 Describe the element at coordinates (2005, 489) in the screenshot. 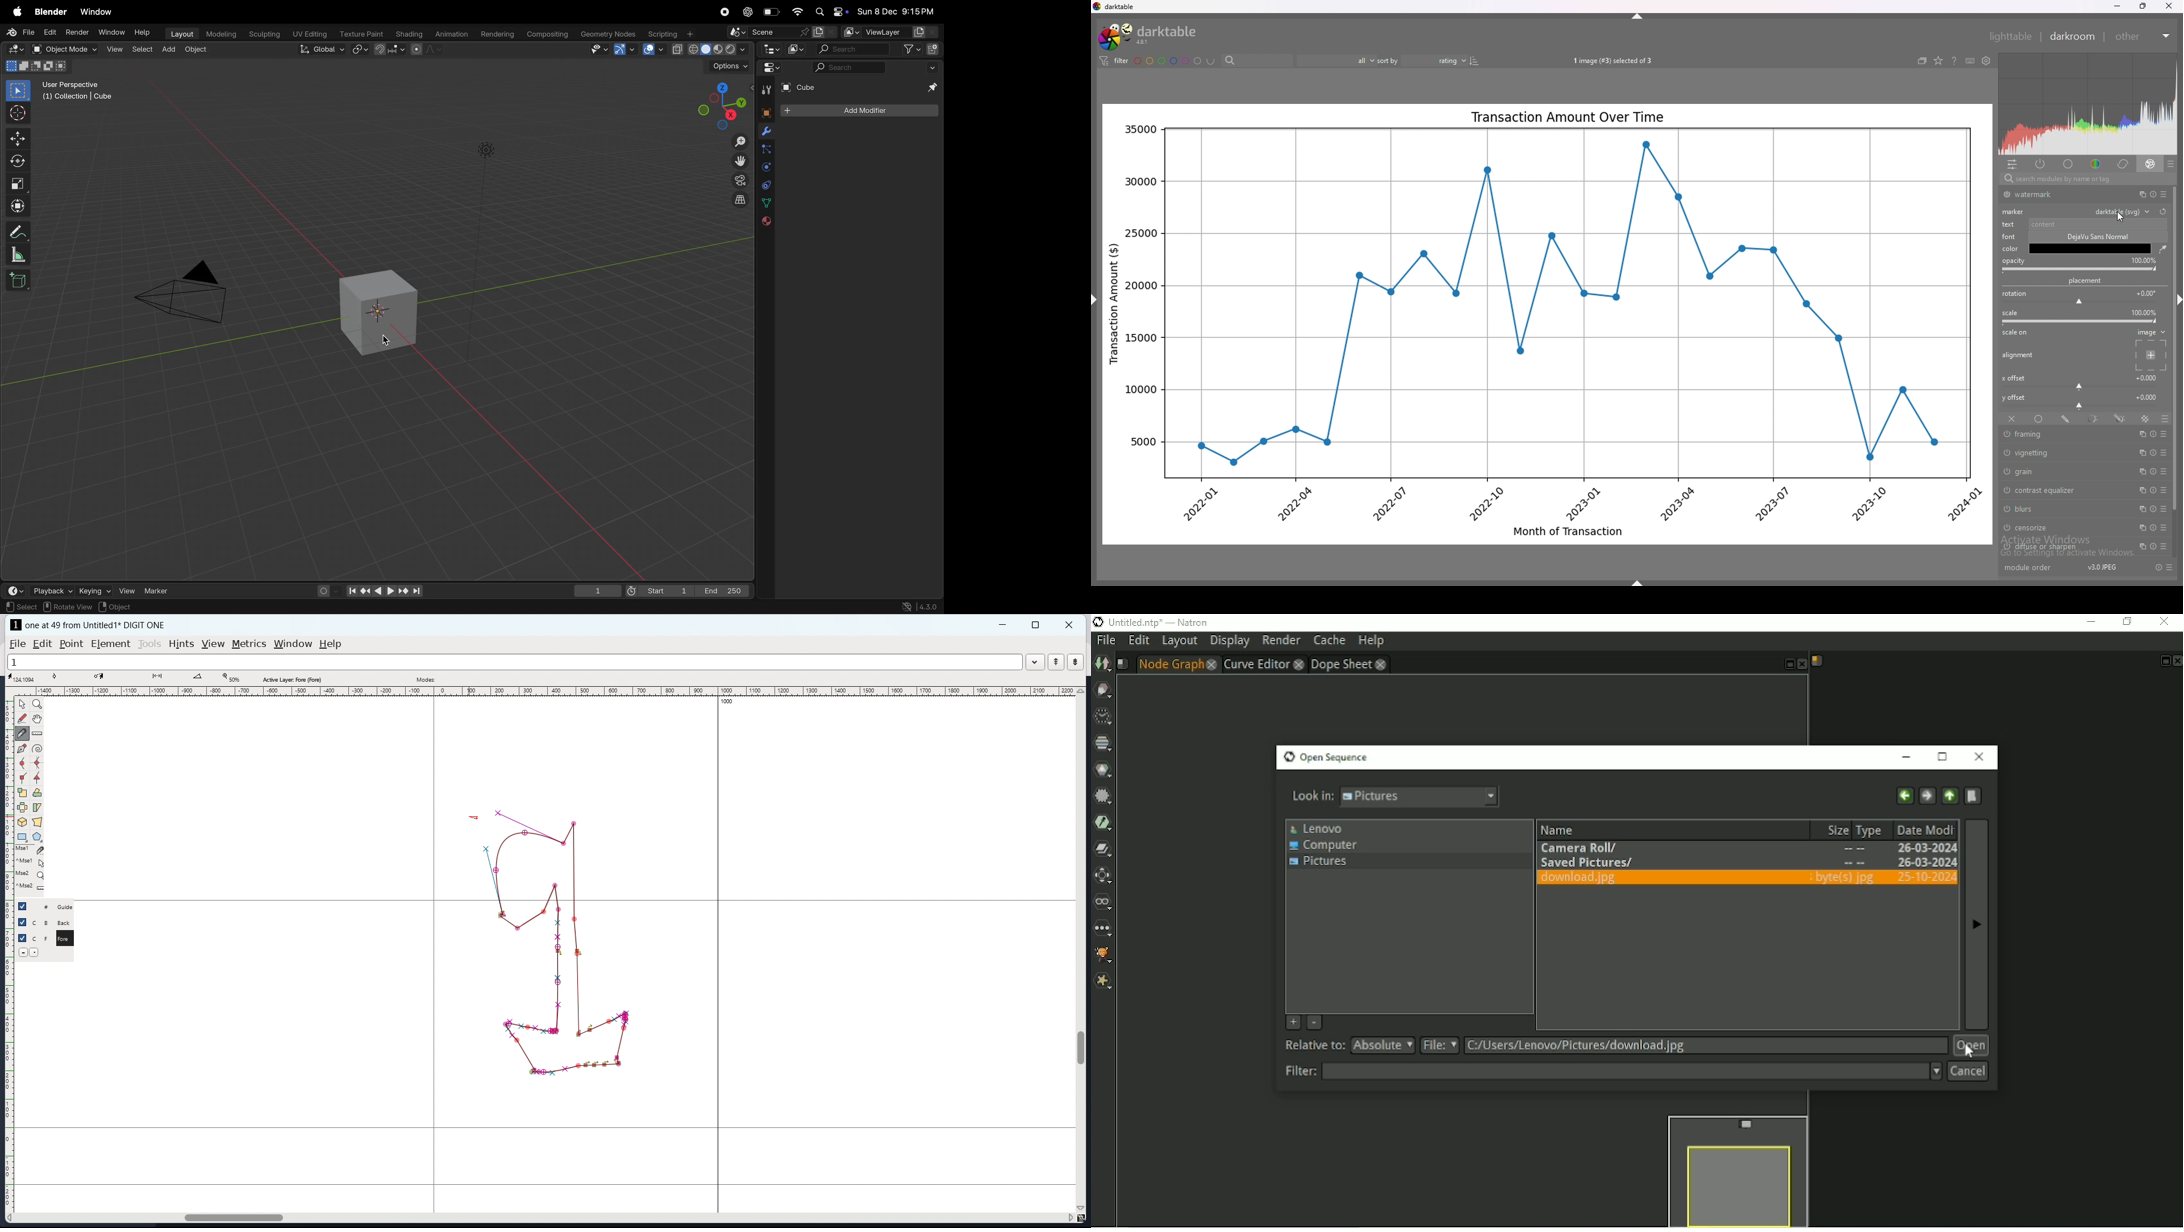

I see `switch off` at that location.